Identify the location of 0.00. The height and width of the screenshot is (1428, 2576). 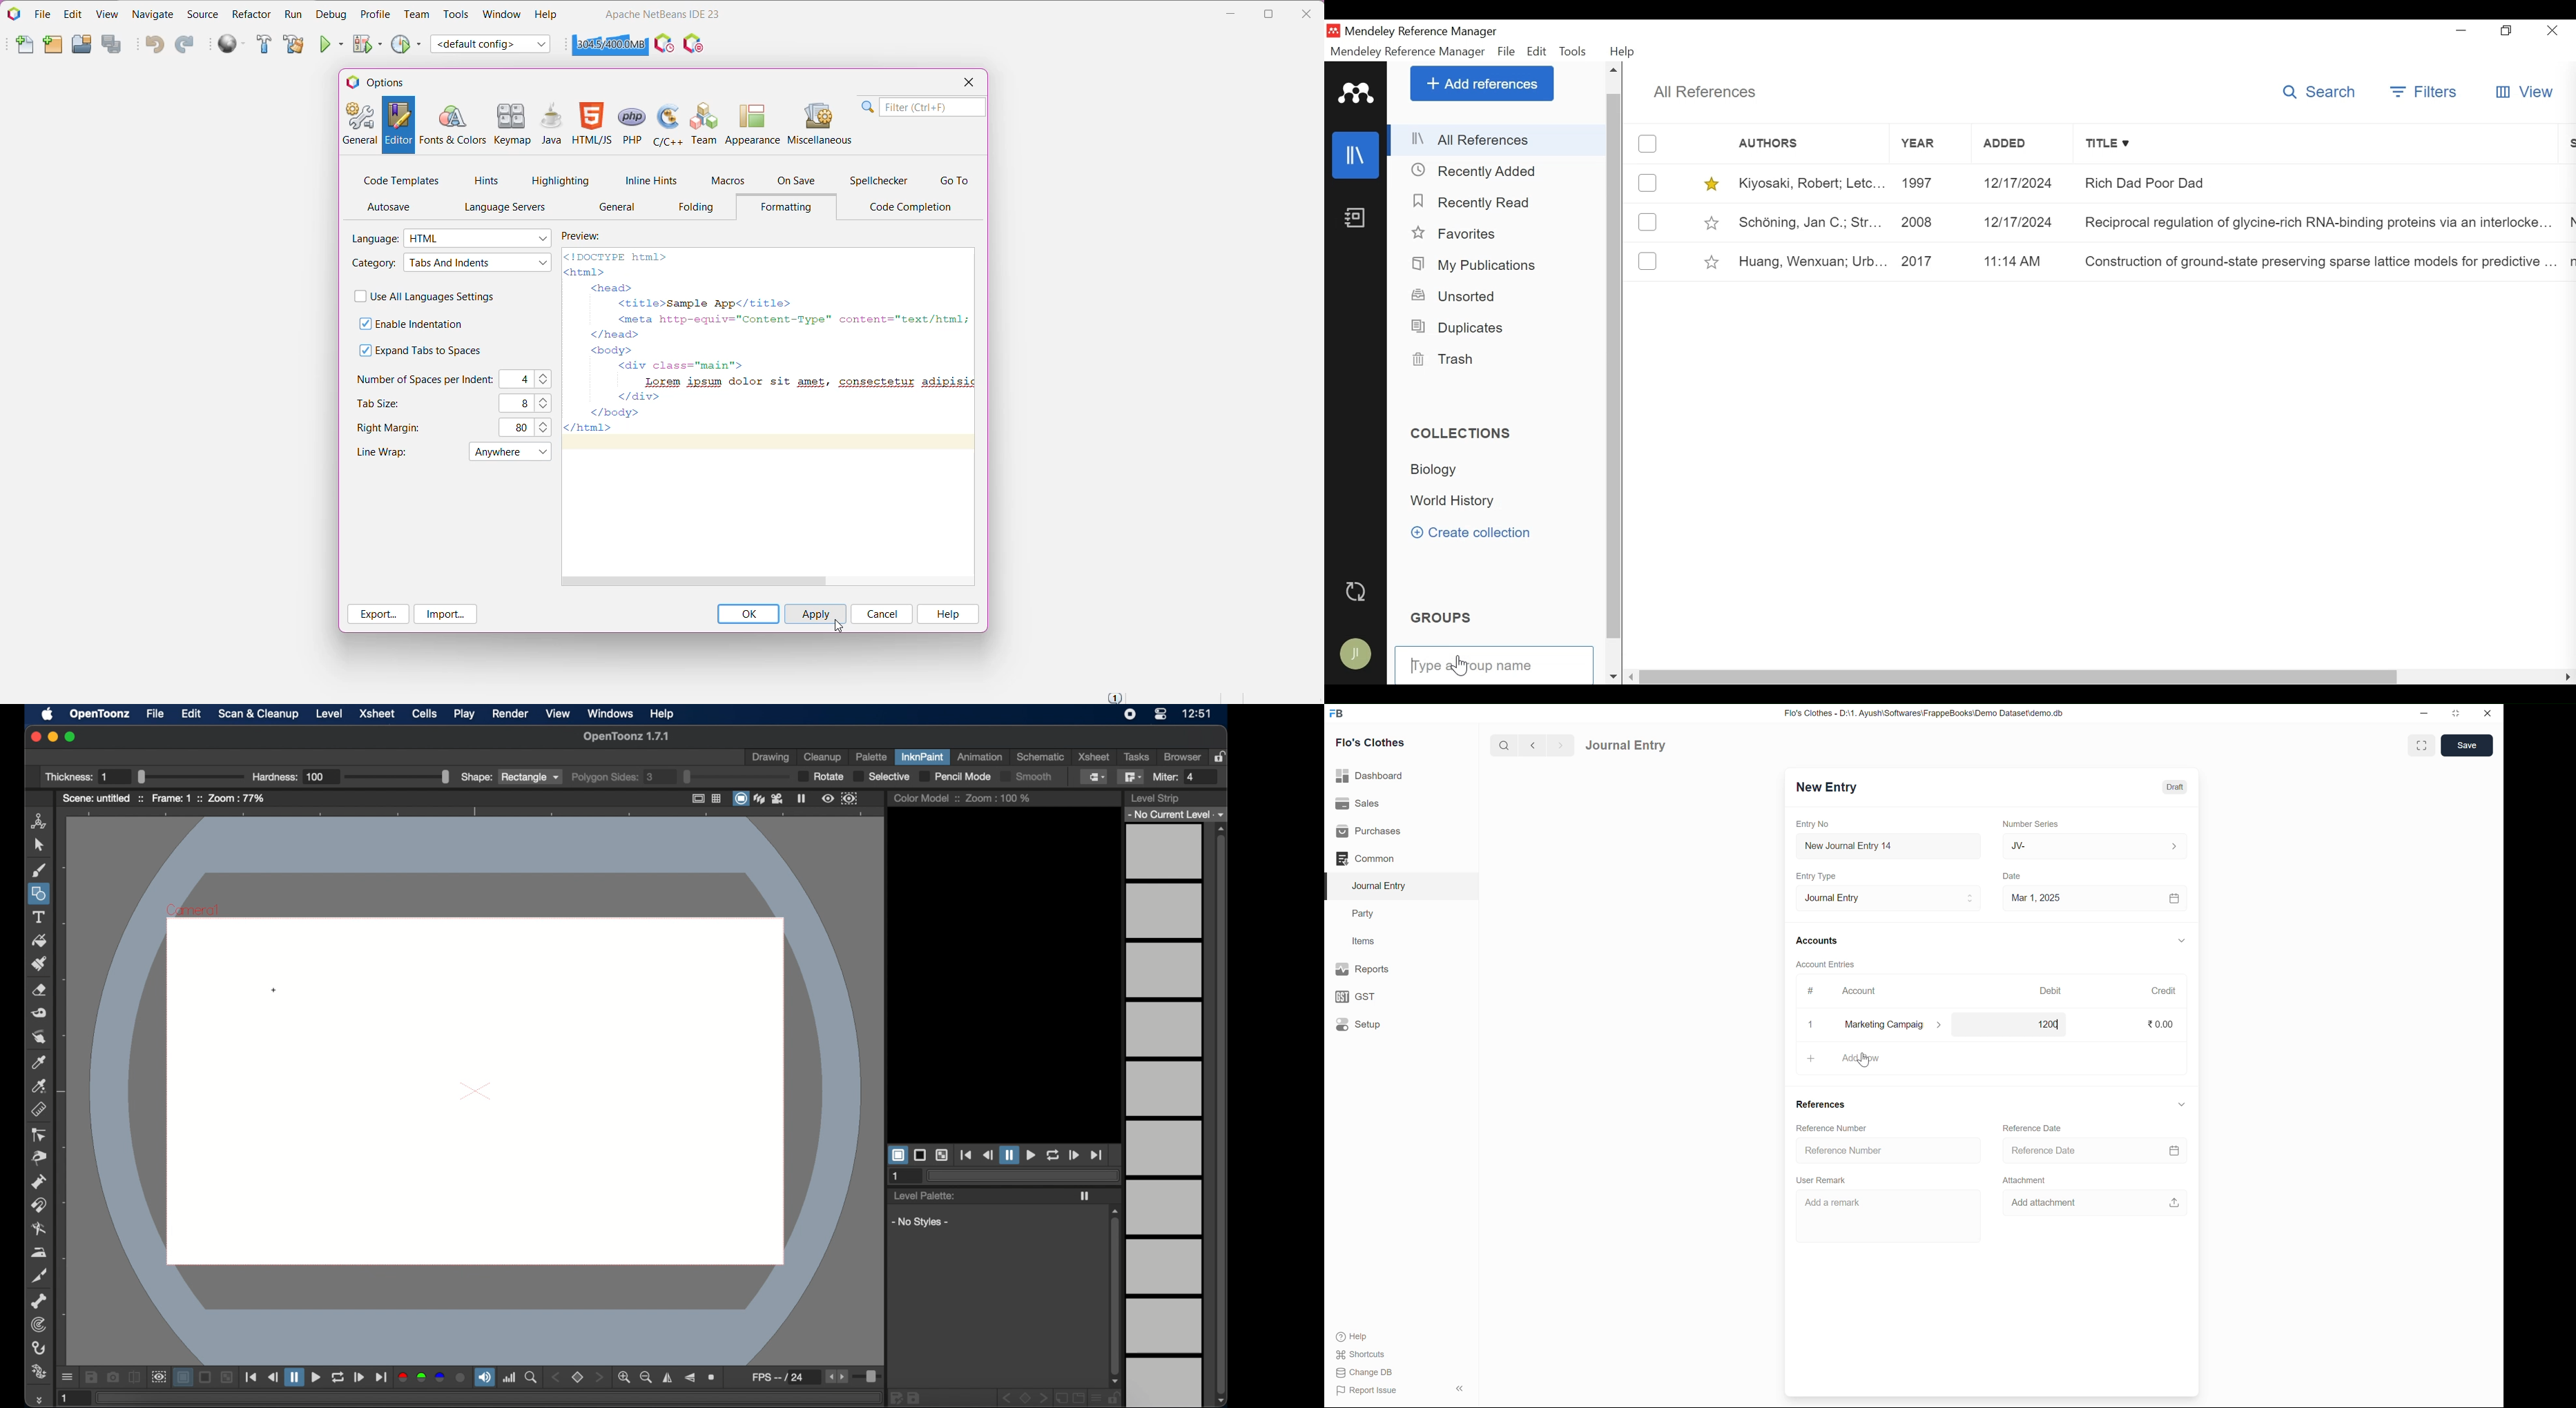
(2162, 1024).